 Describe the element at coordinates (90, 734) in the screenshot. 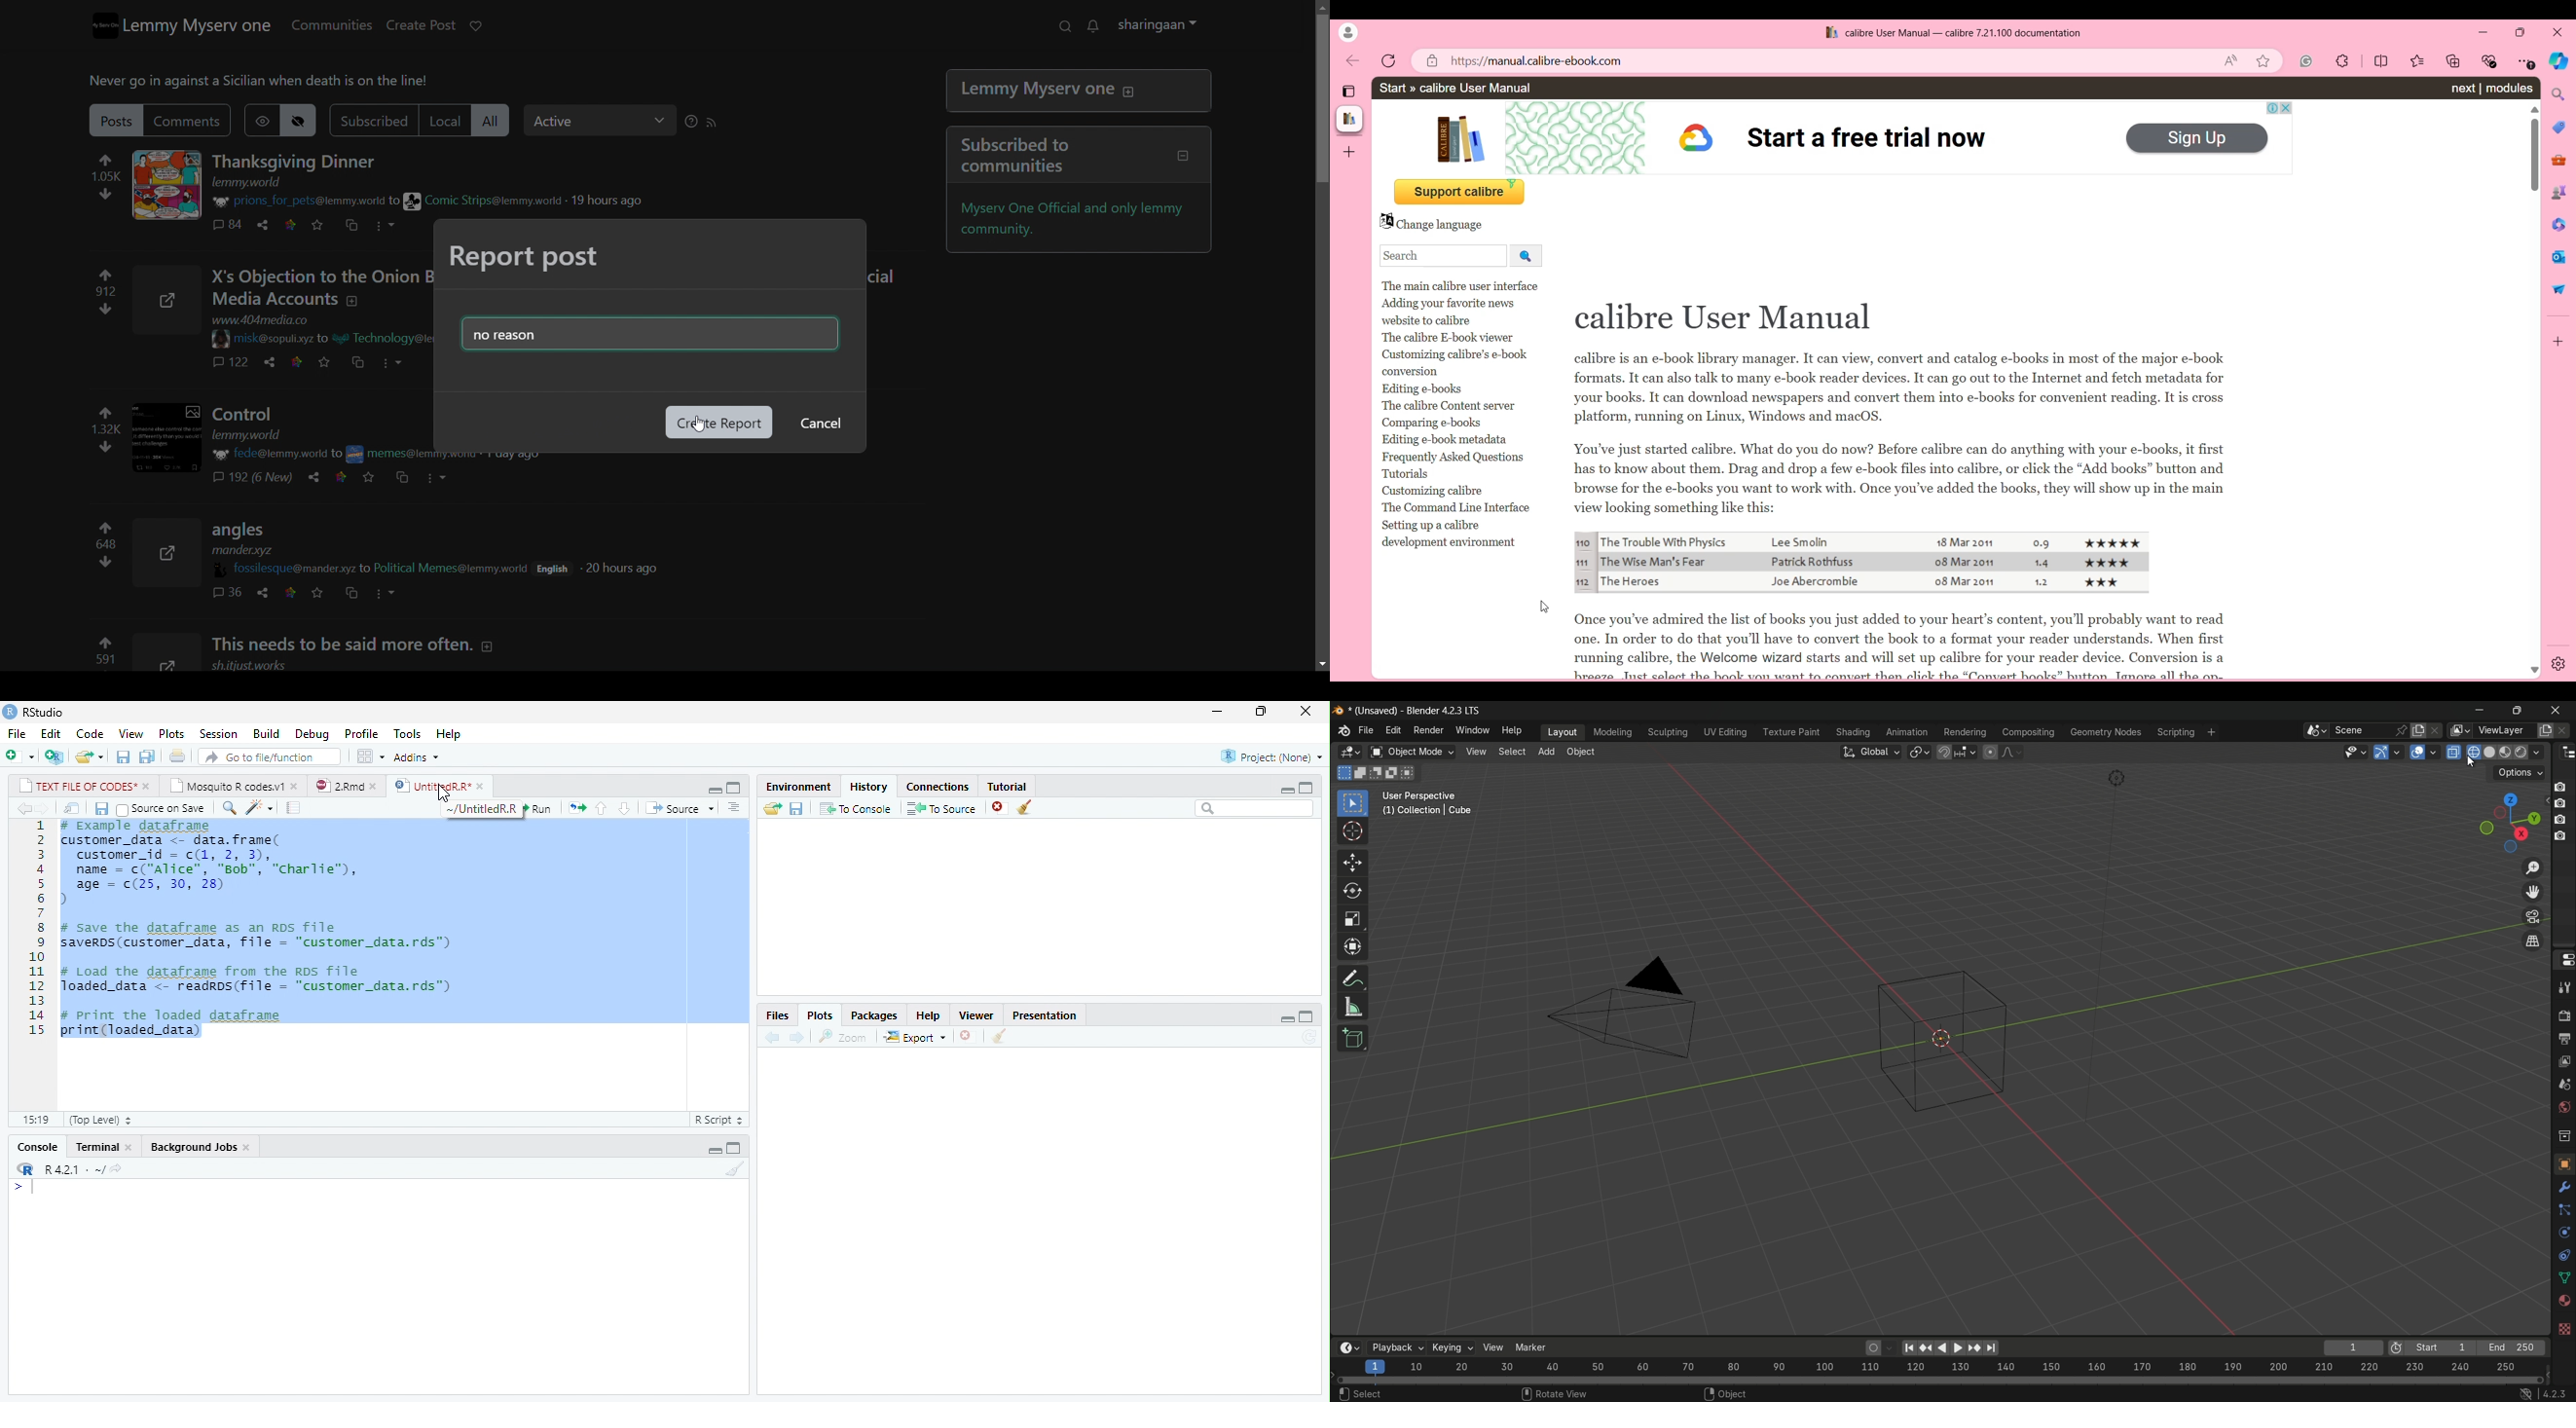

I see `Code` at that location.